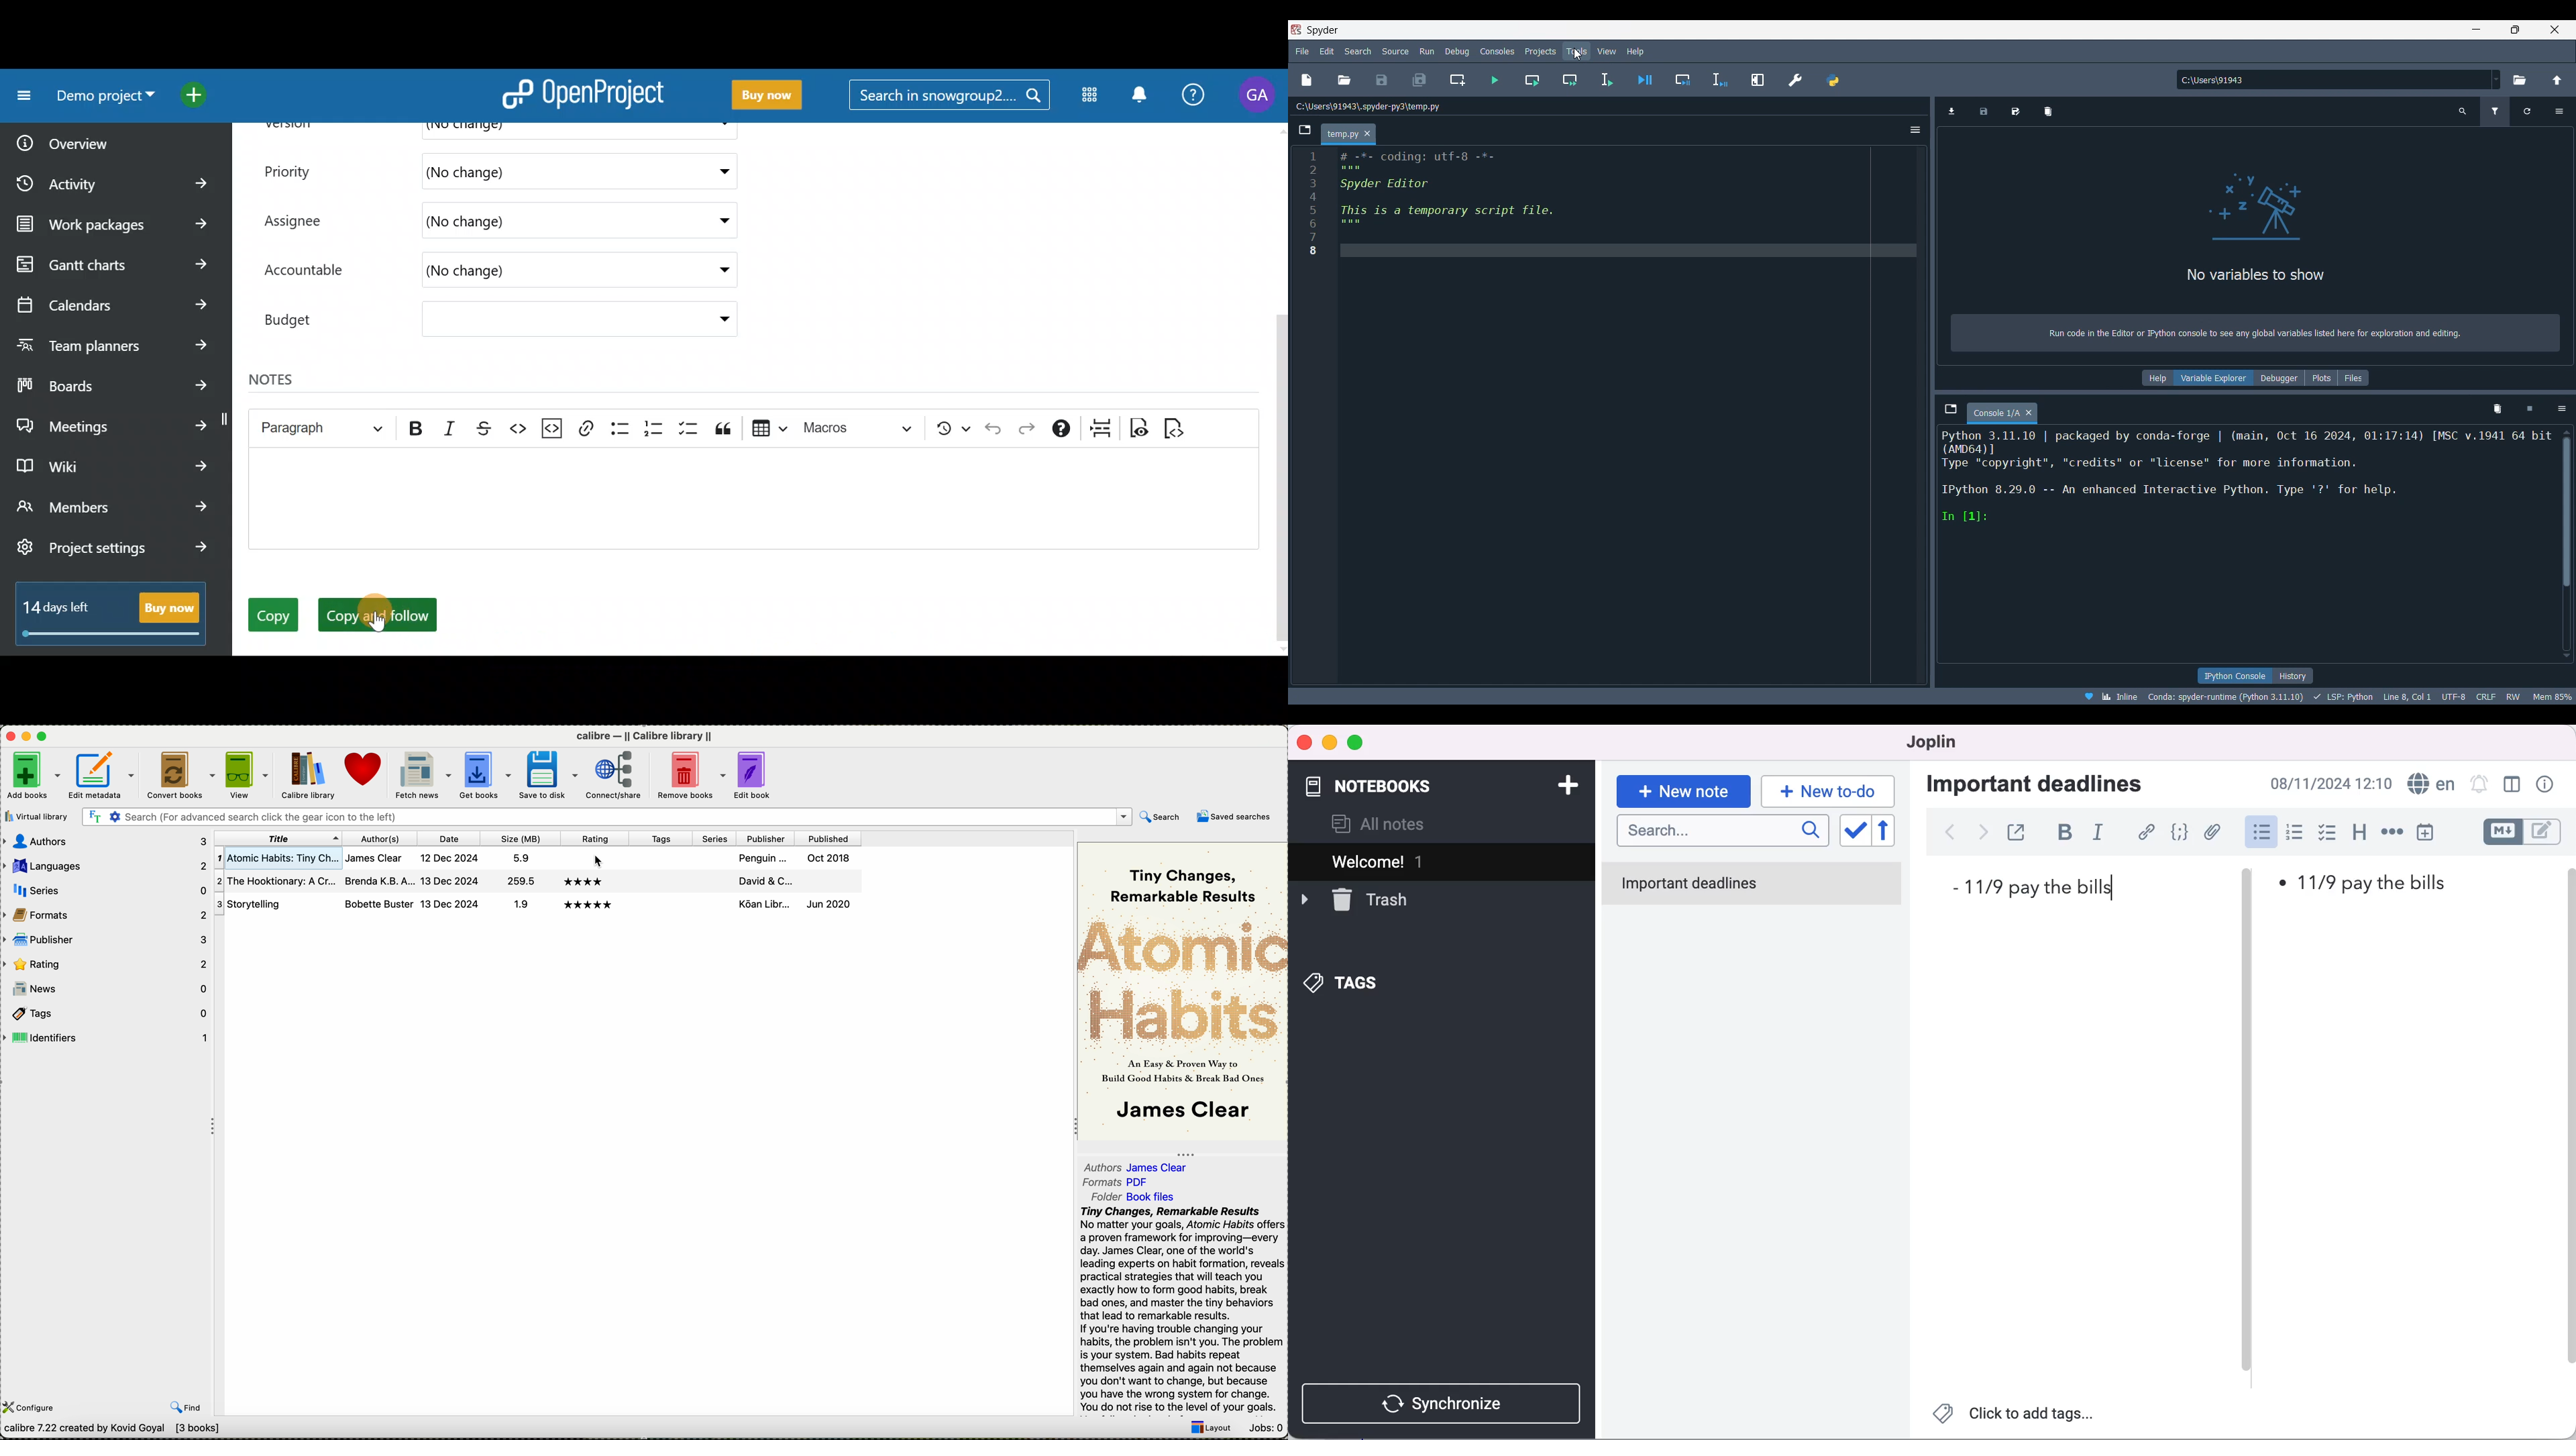  I want to click on heading, so click(2359, 834).